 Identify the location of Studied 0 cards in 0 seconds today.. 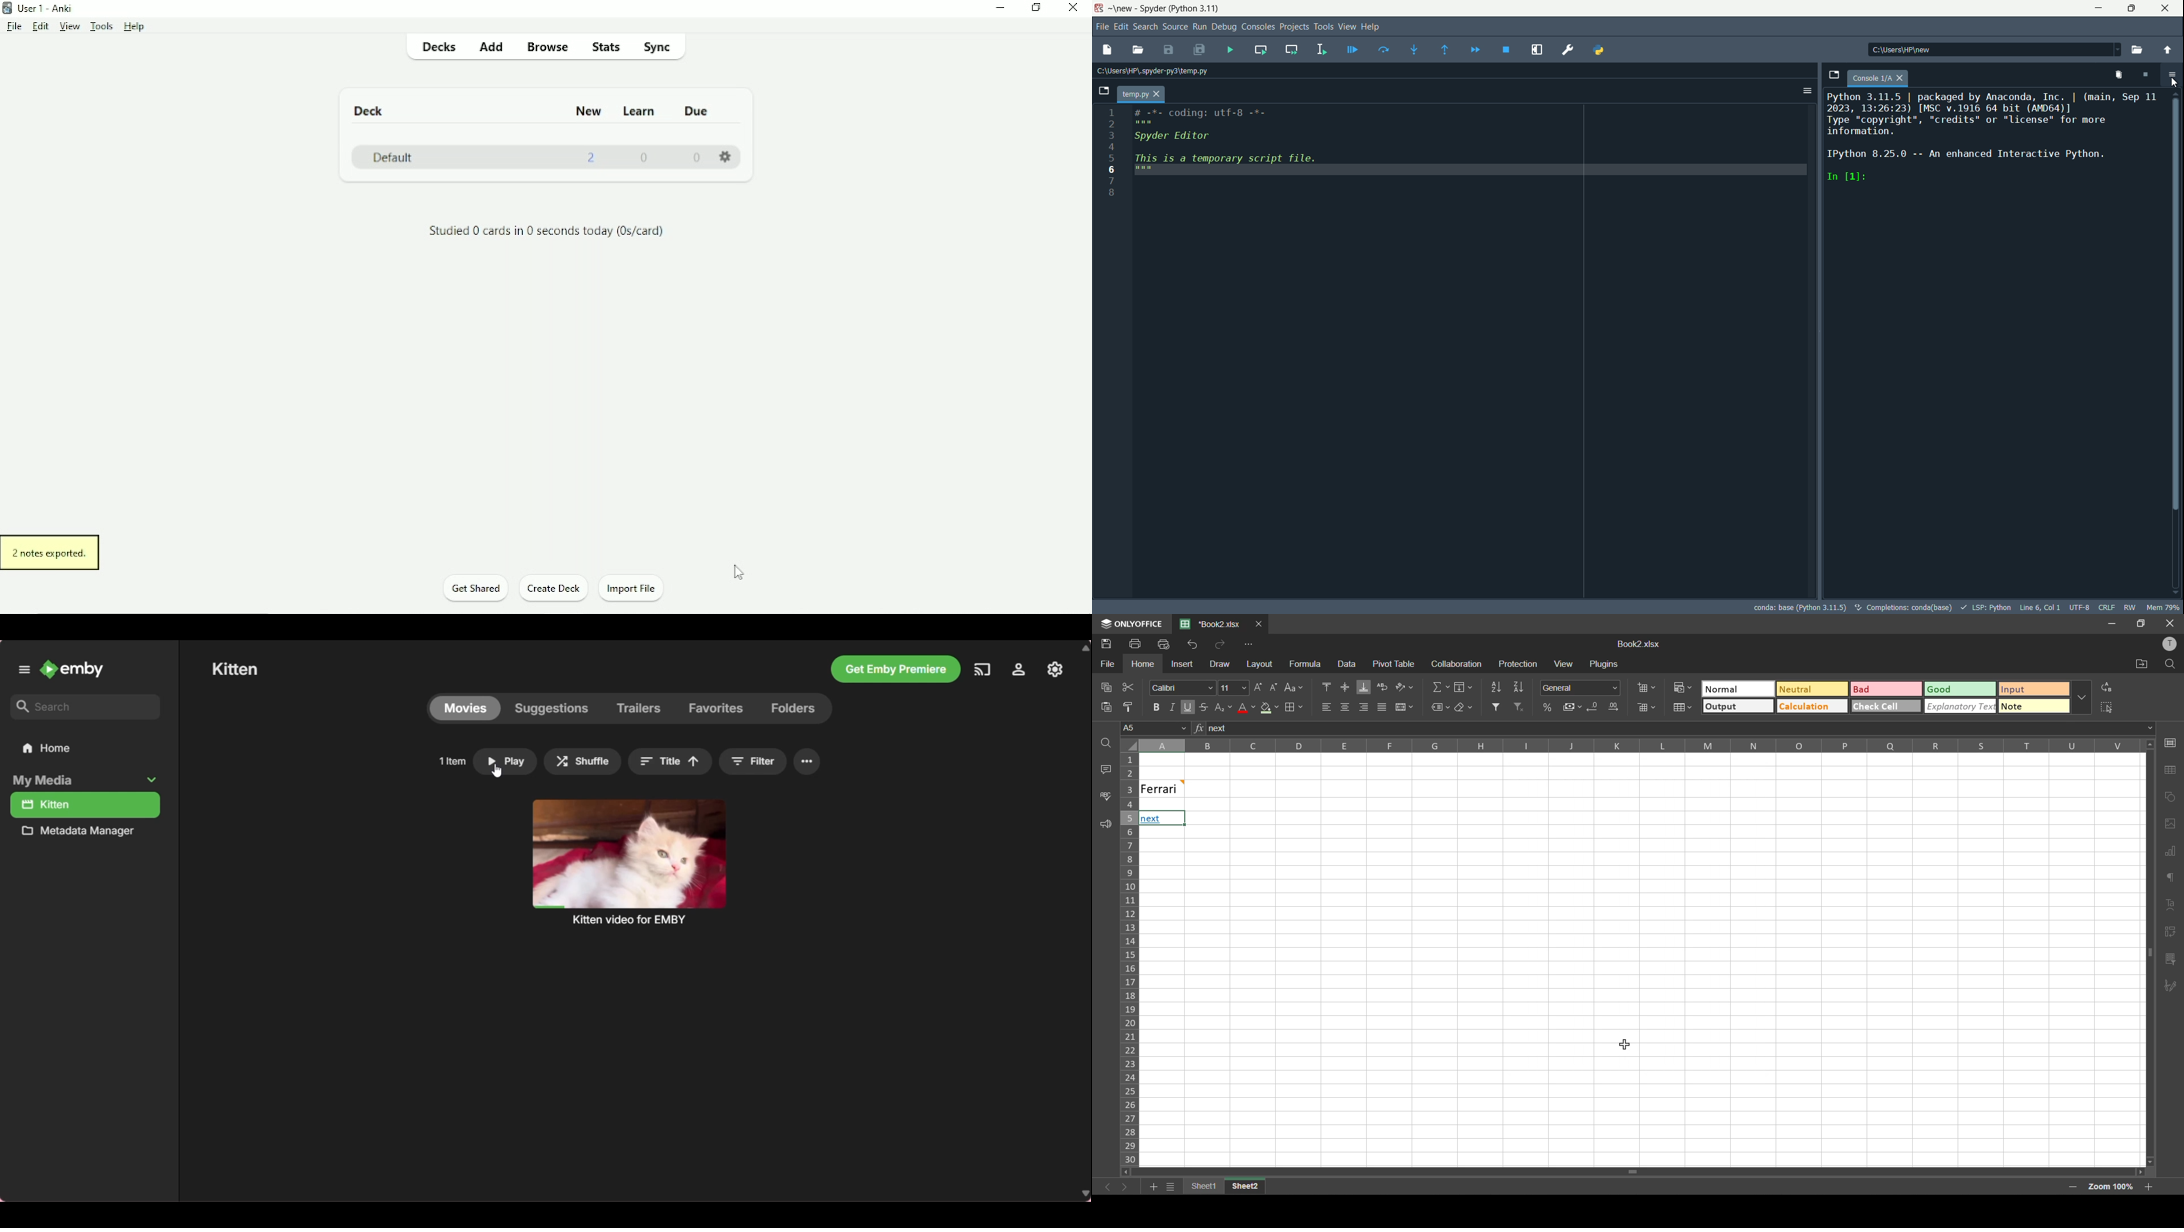
(547, 230).